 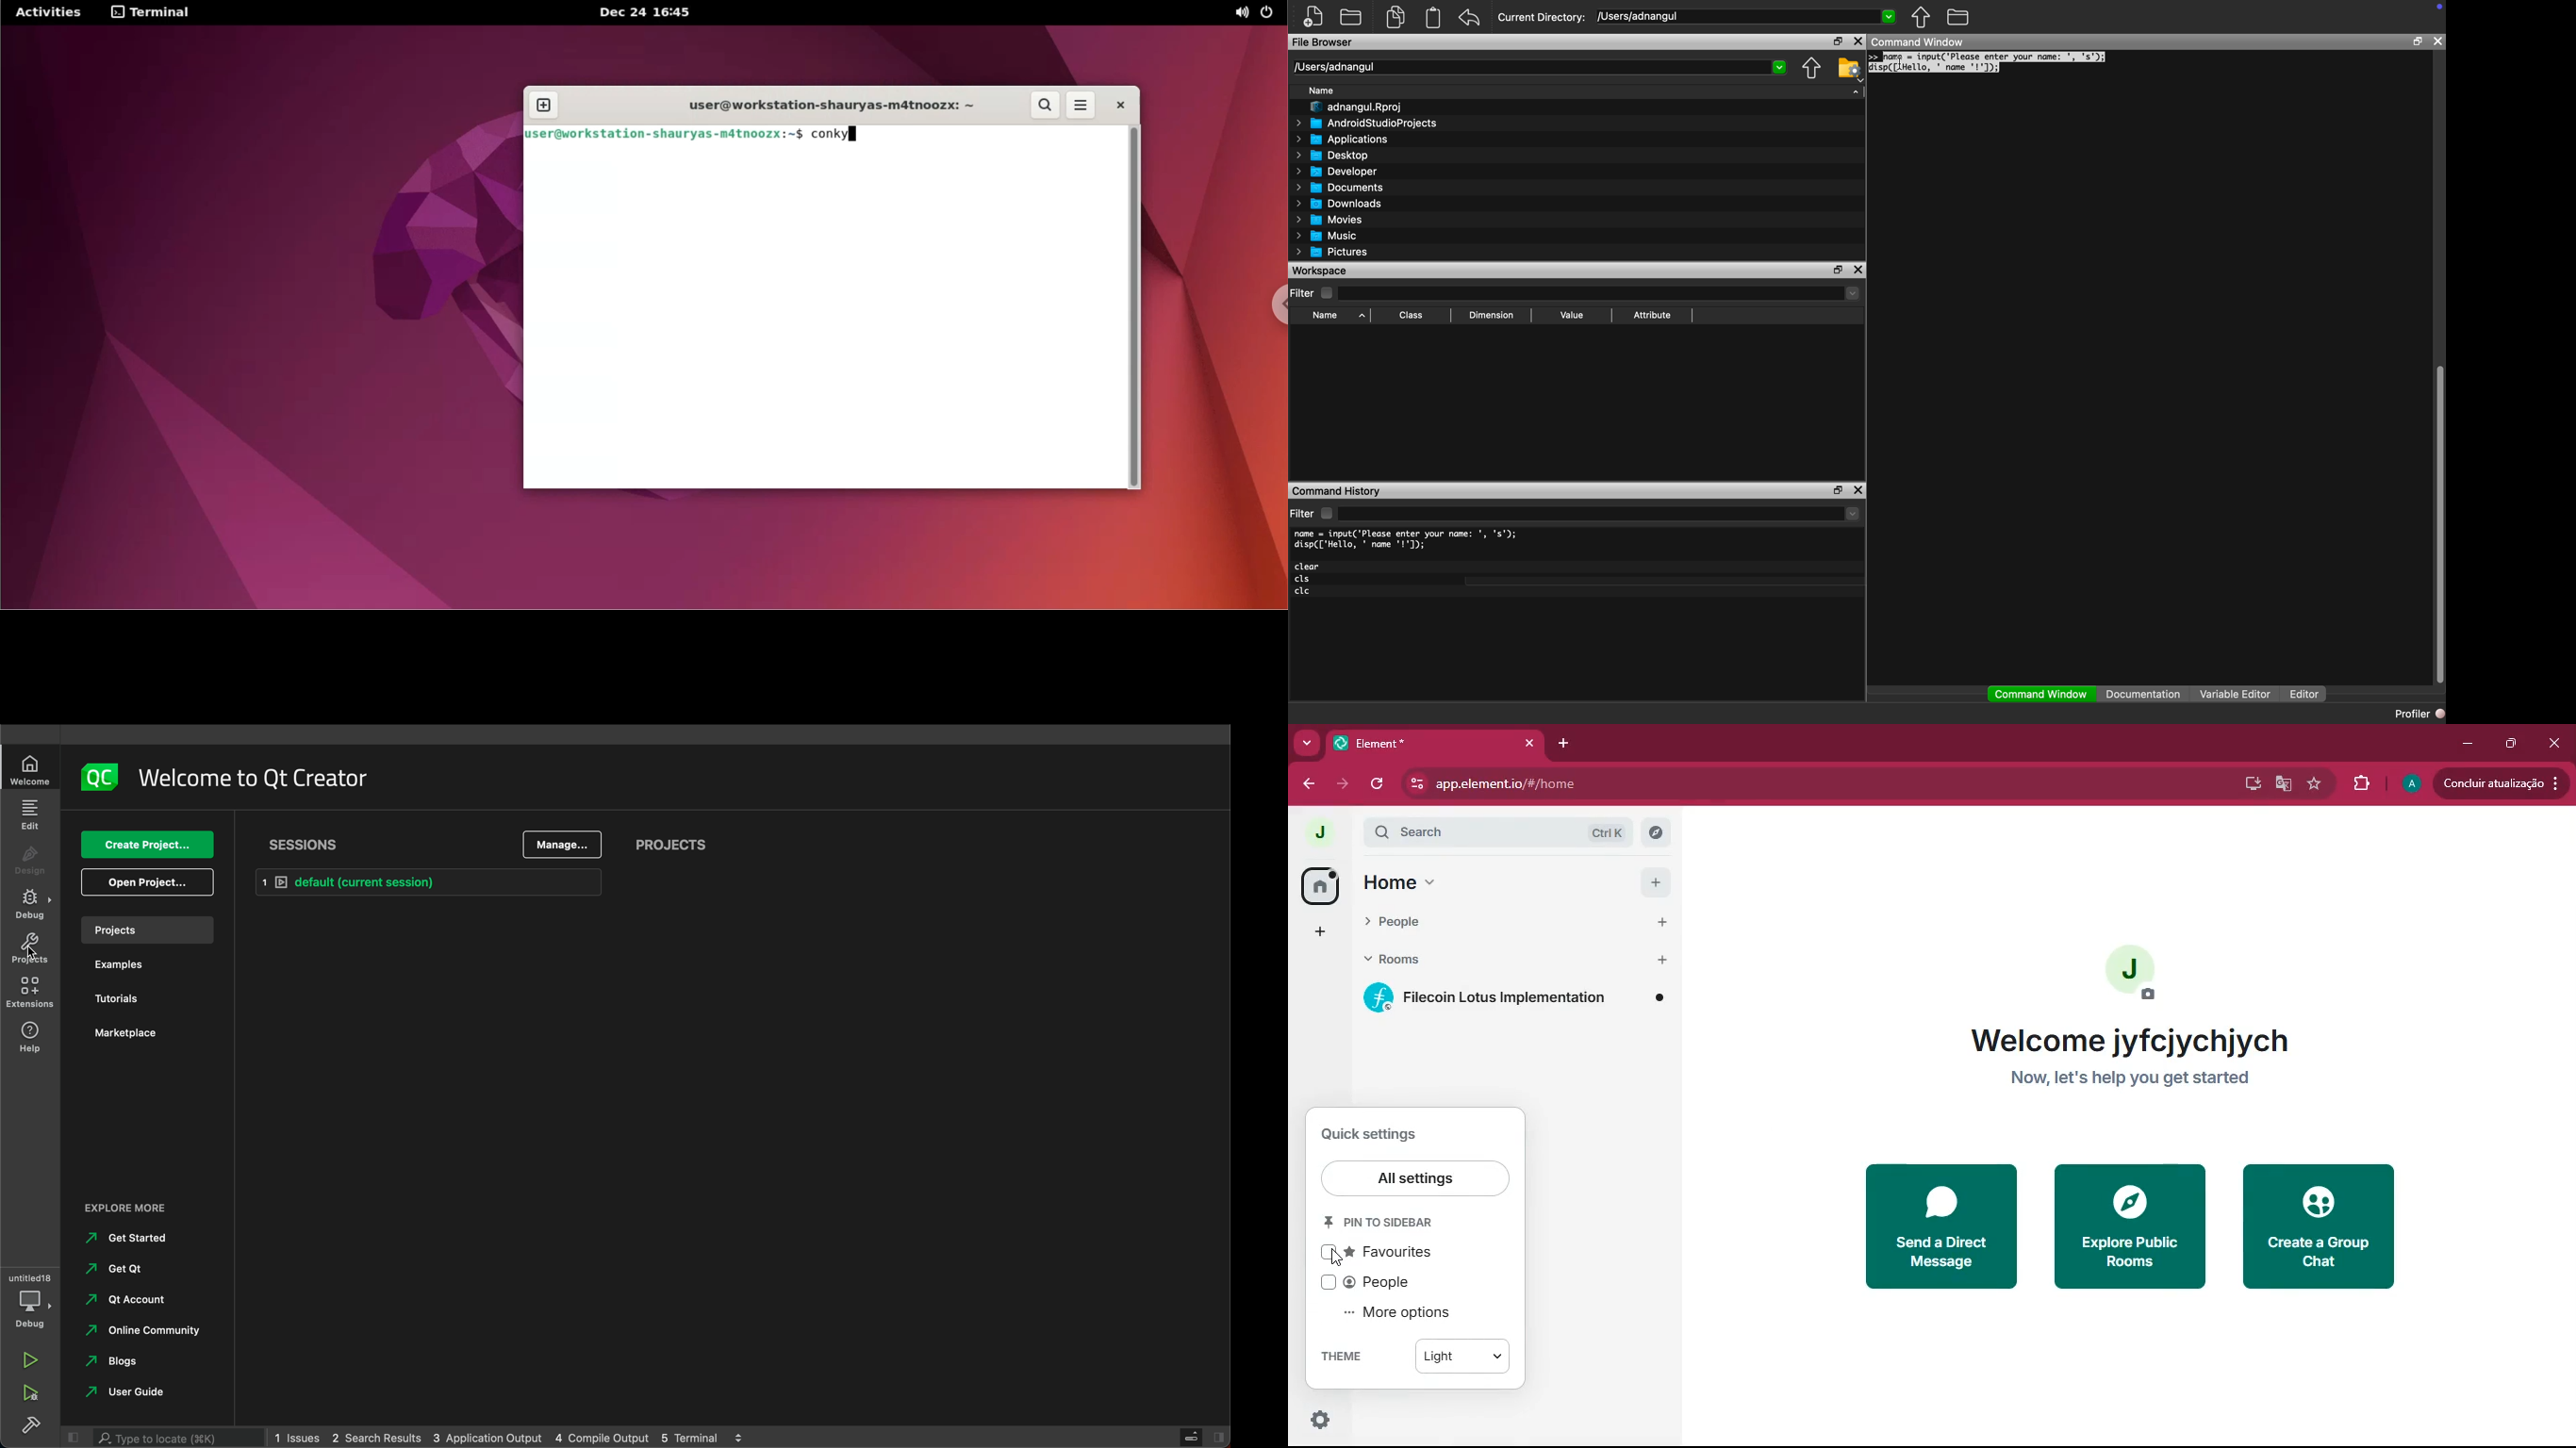 I want to click on extensions, so click(x=30, y=995).